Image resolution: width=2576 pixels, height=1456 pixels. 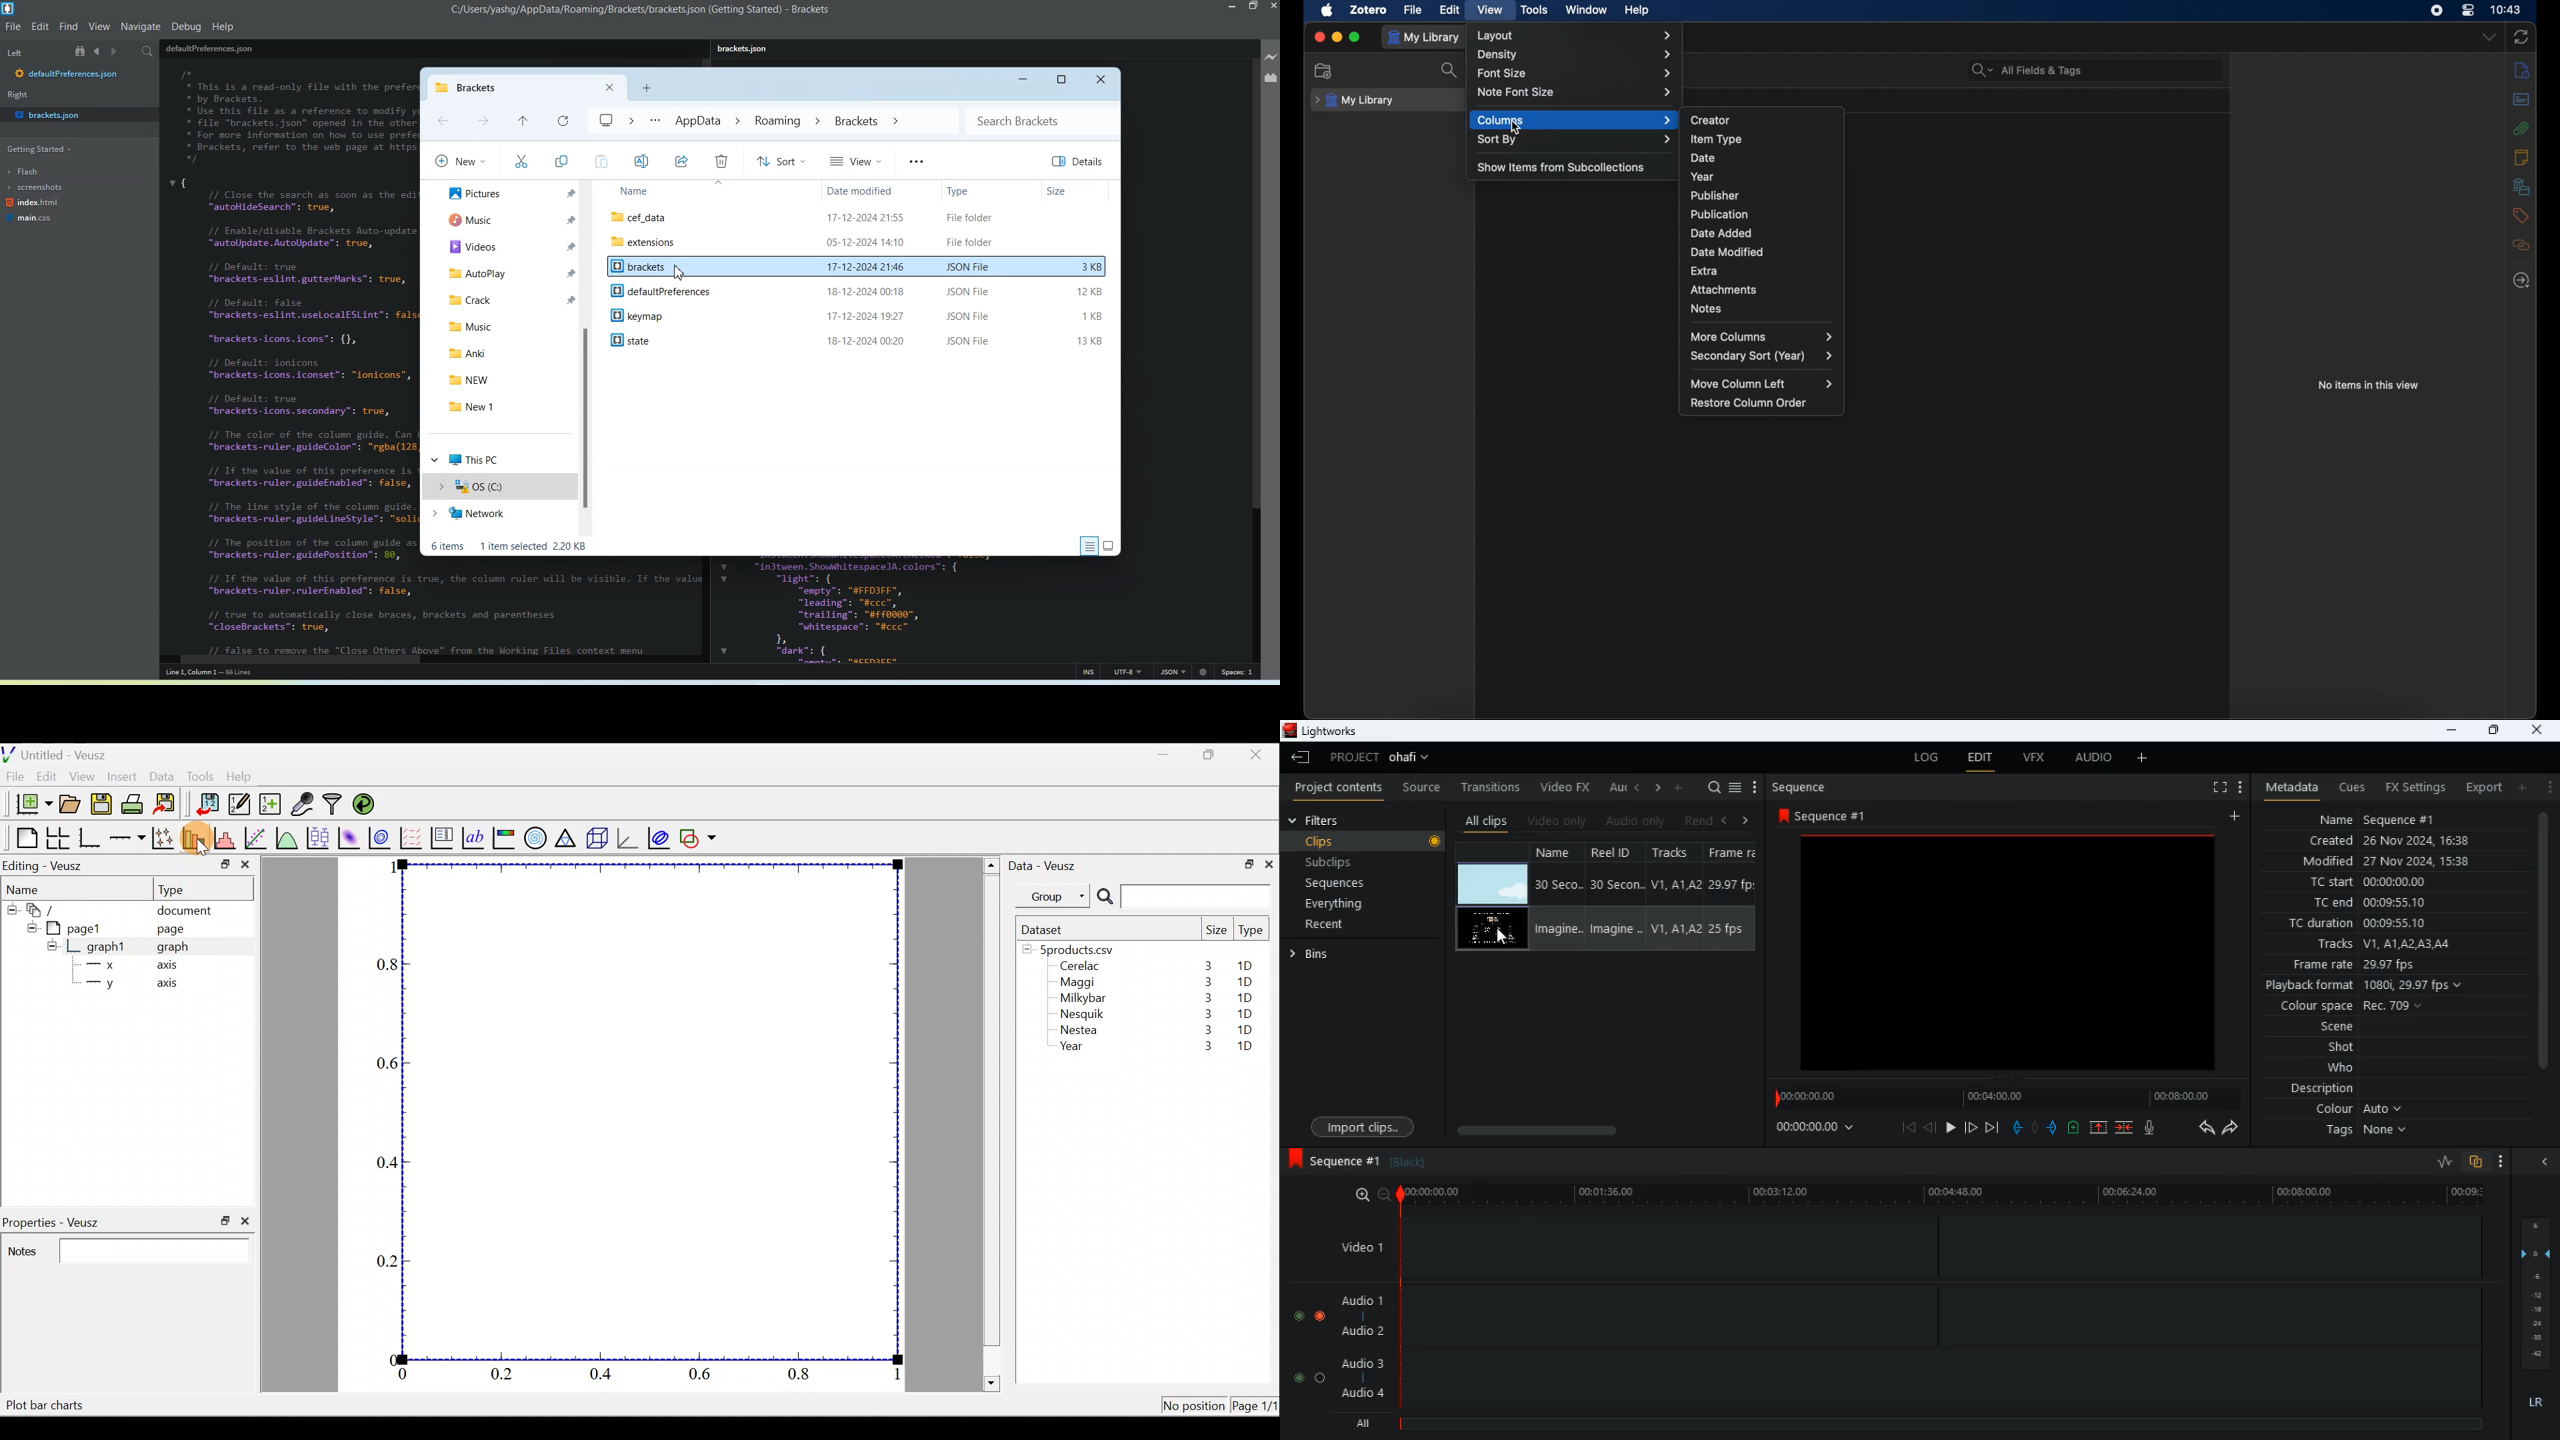 I want to click on x, so click(x=103, y=965).